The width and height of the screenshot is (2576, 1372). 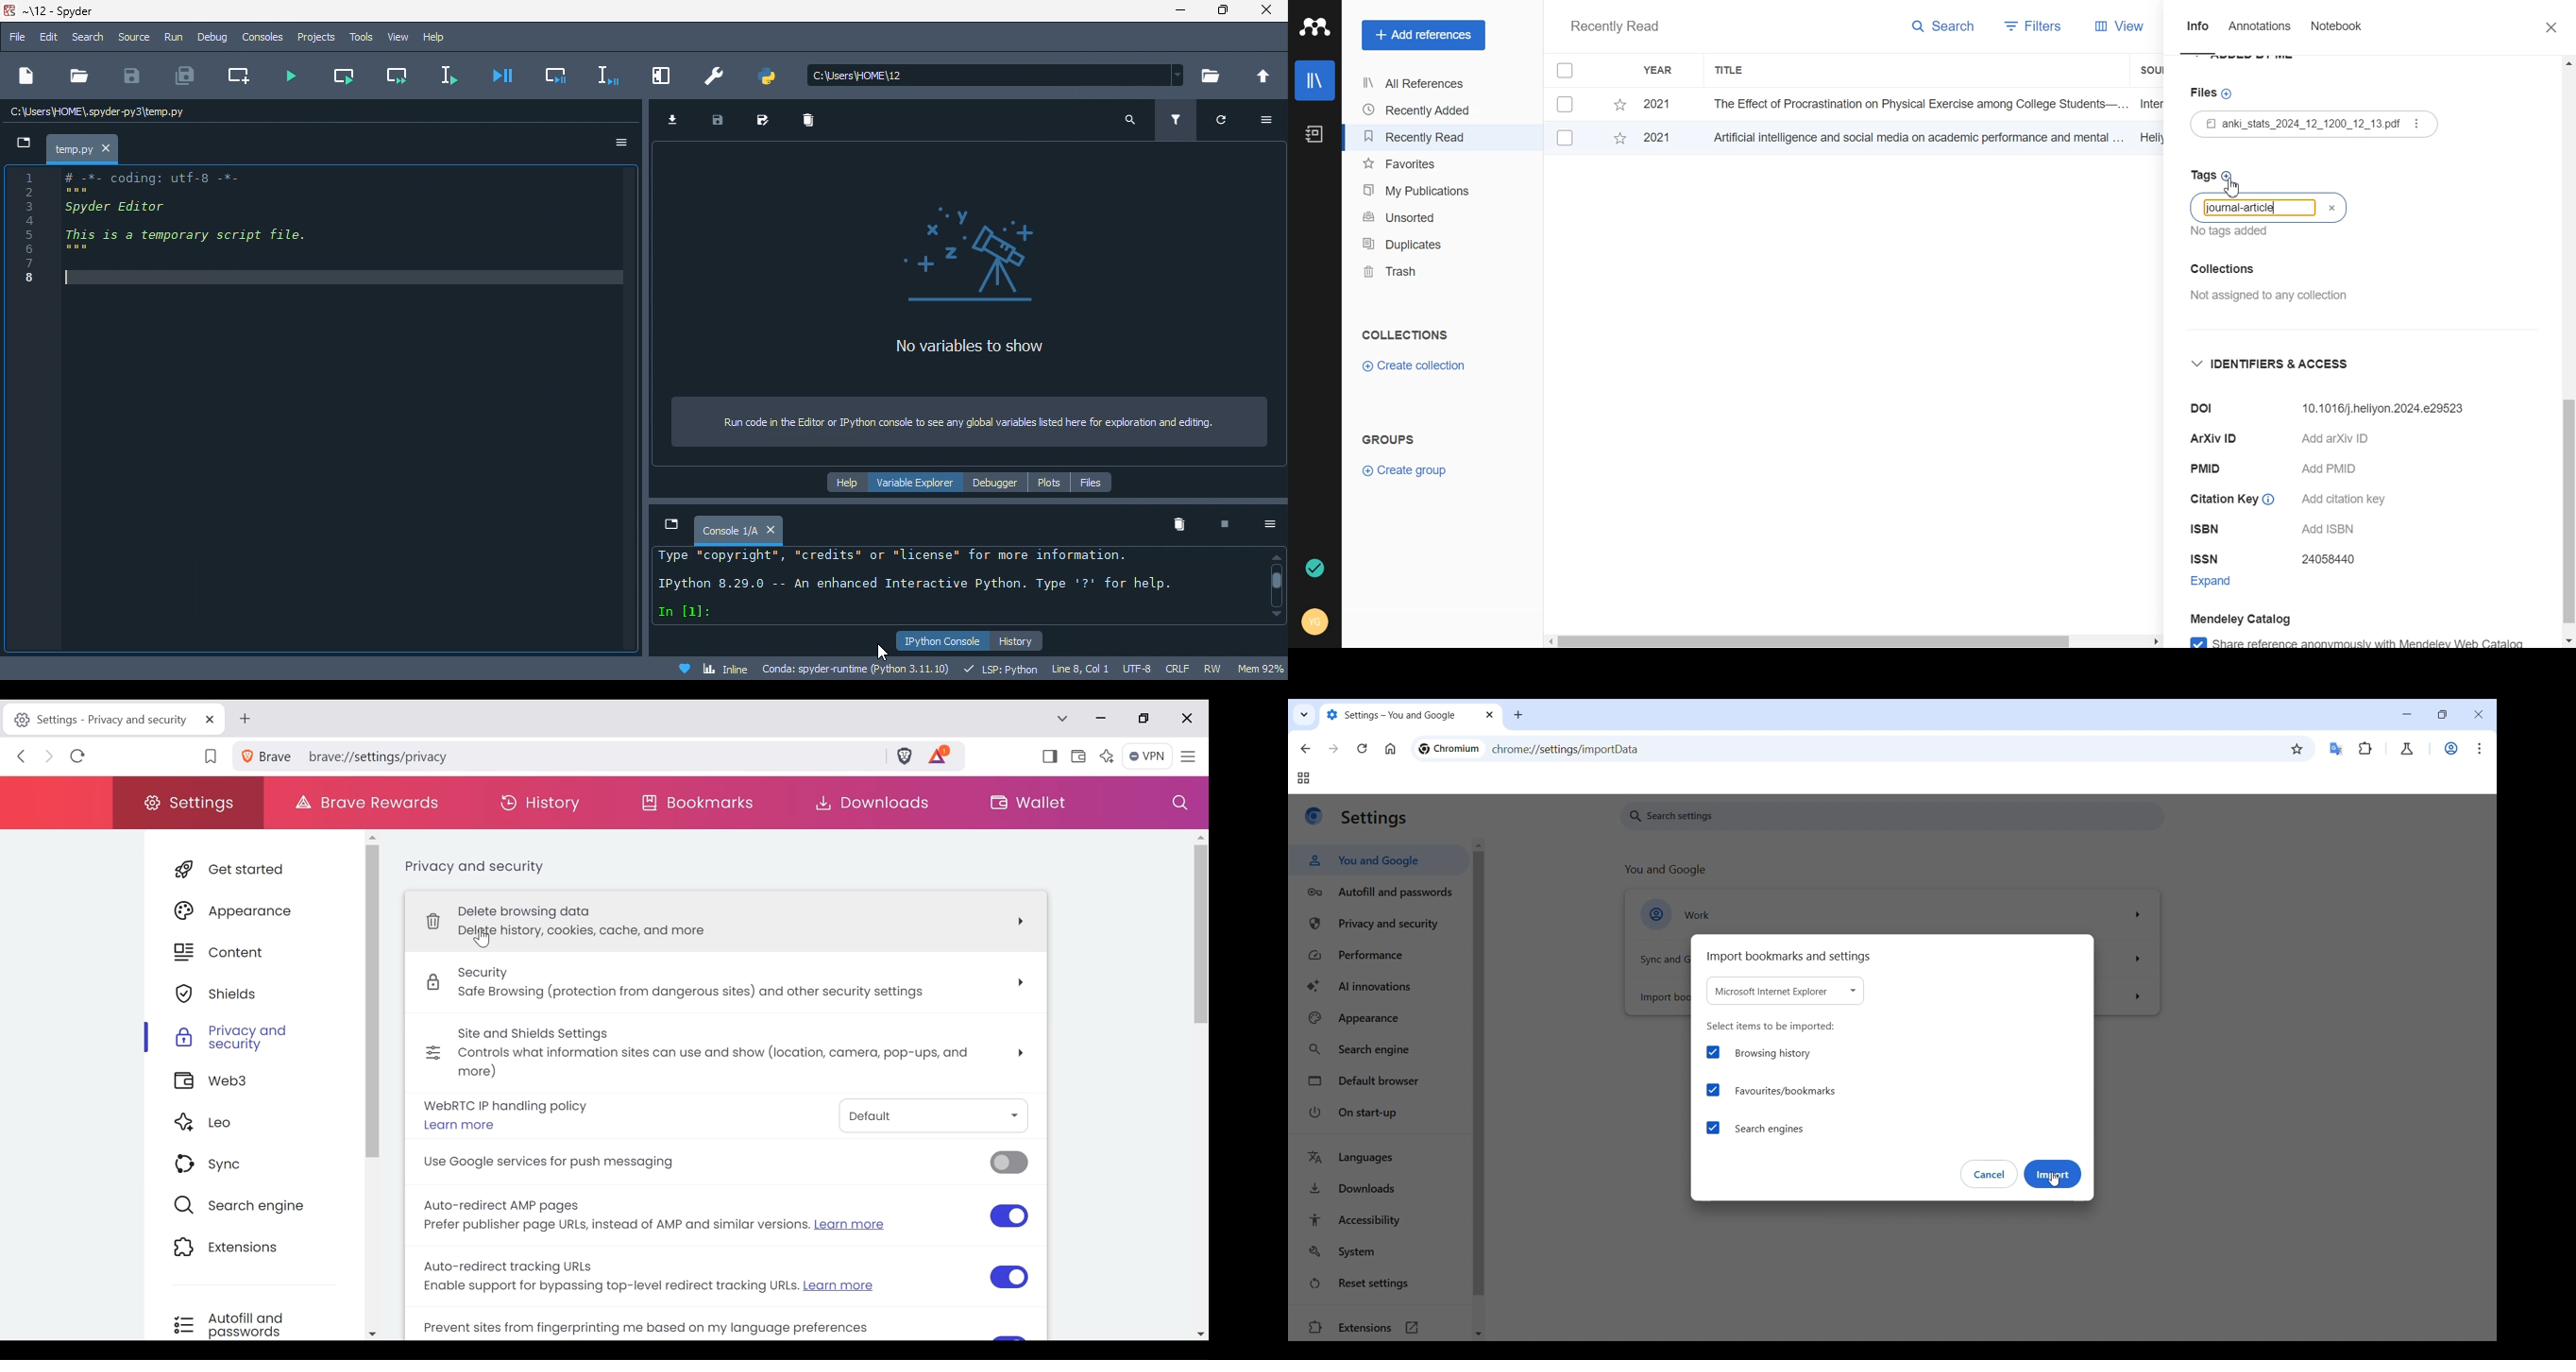 I want to click on ISBN Add ISBN, so click(x=2273, y=529).